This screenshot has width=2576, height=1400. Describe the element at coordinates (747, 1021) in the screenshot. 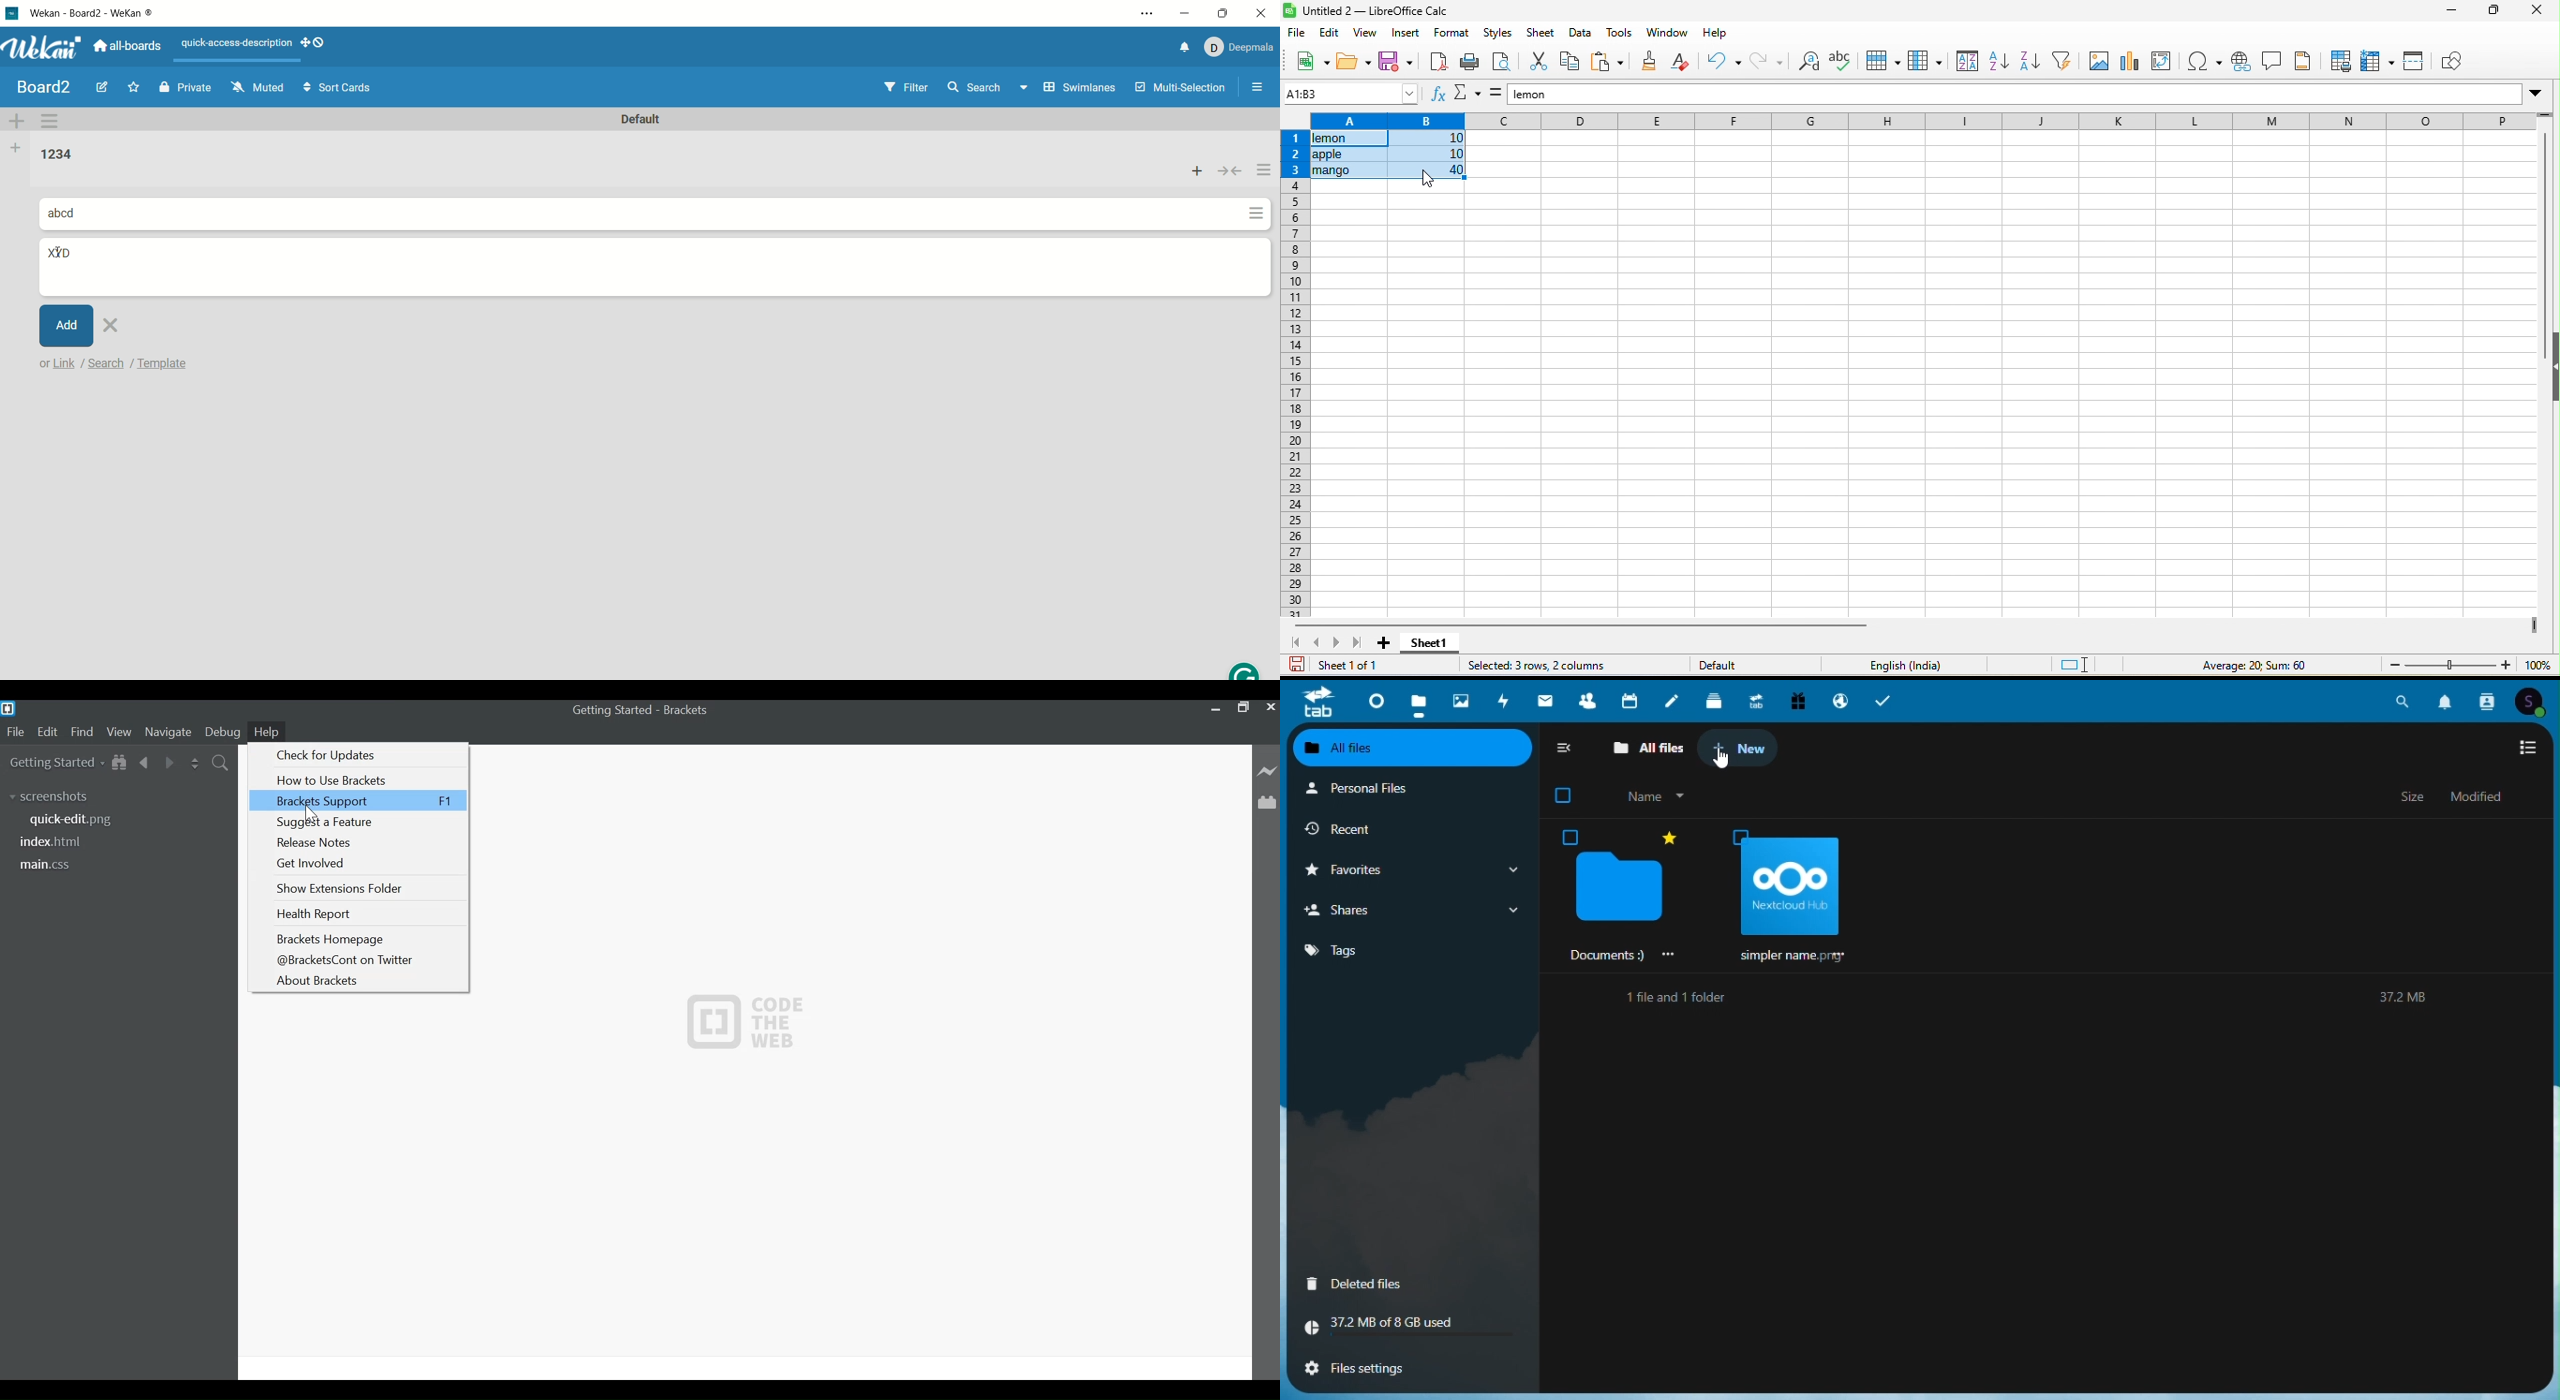

I see `LOGO` at that location.